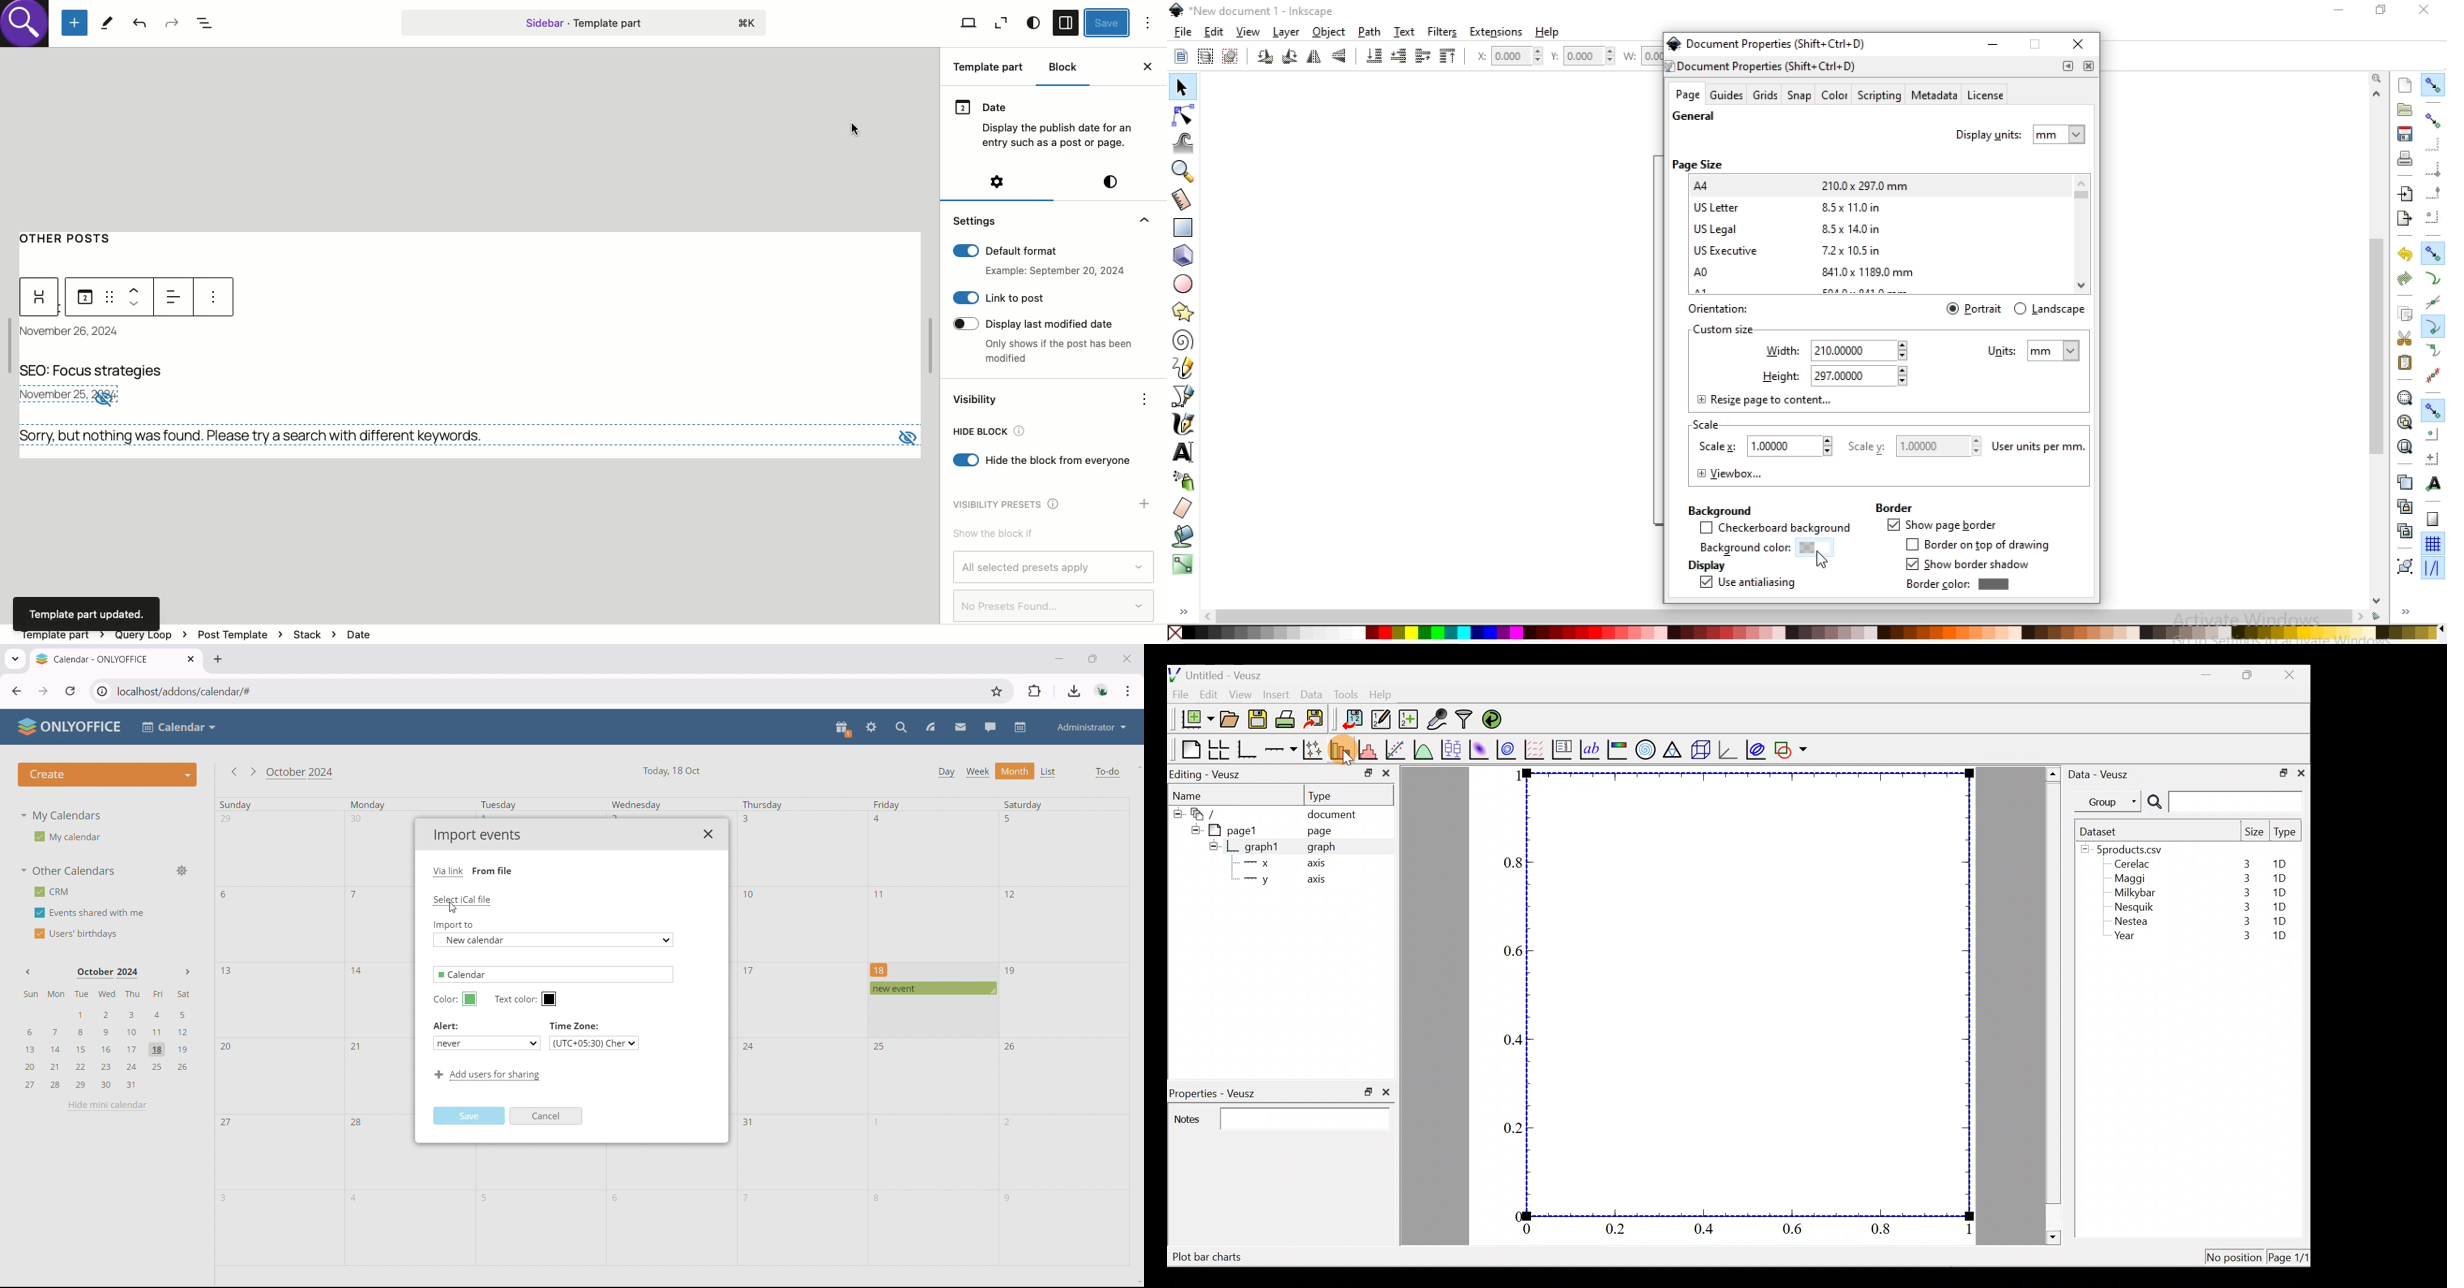 The image size is (2464, 1288). I want to click on minimize, so click(2336, 8).